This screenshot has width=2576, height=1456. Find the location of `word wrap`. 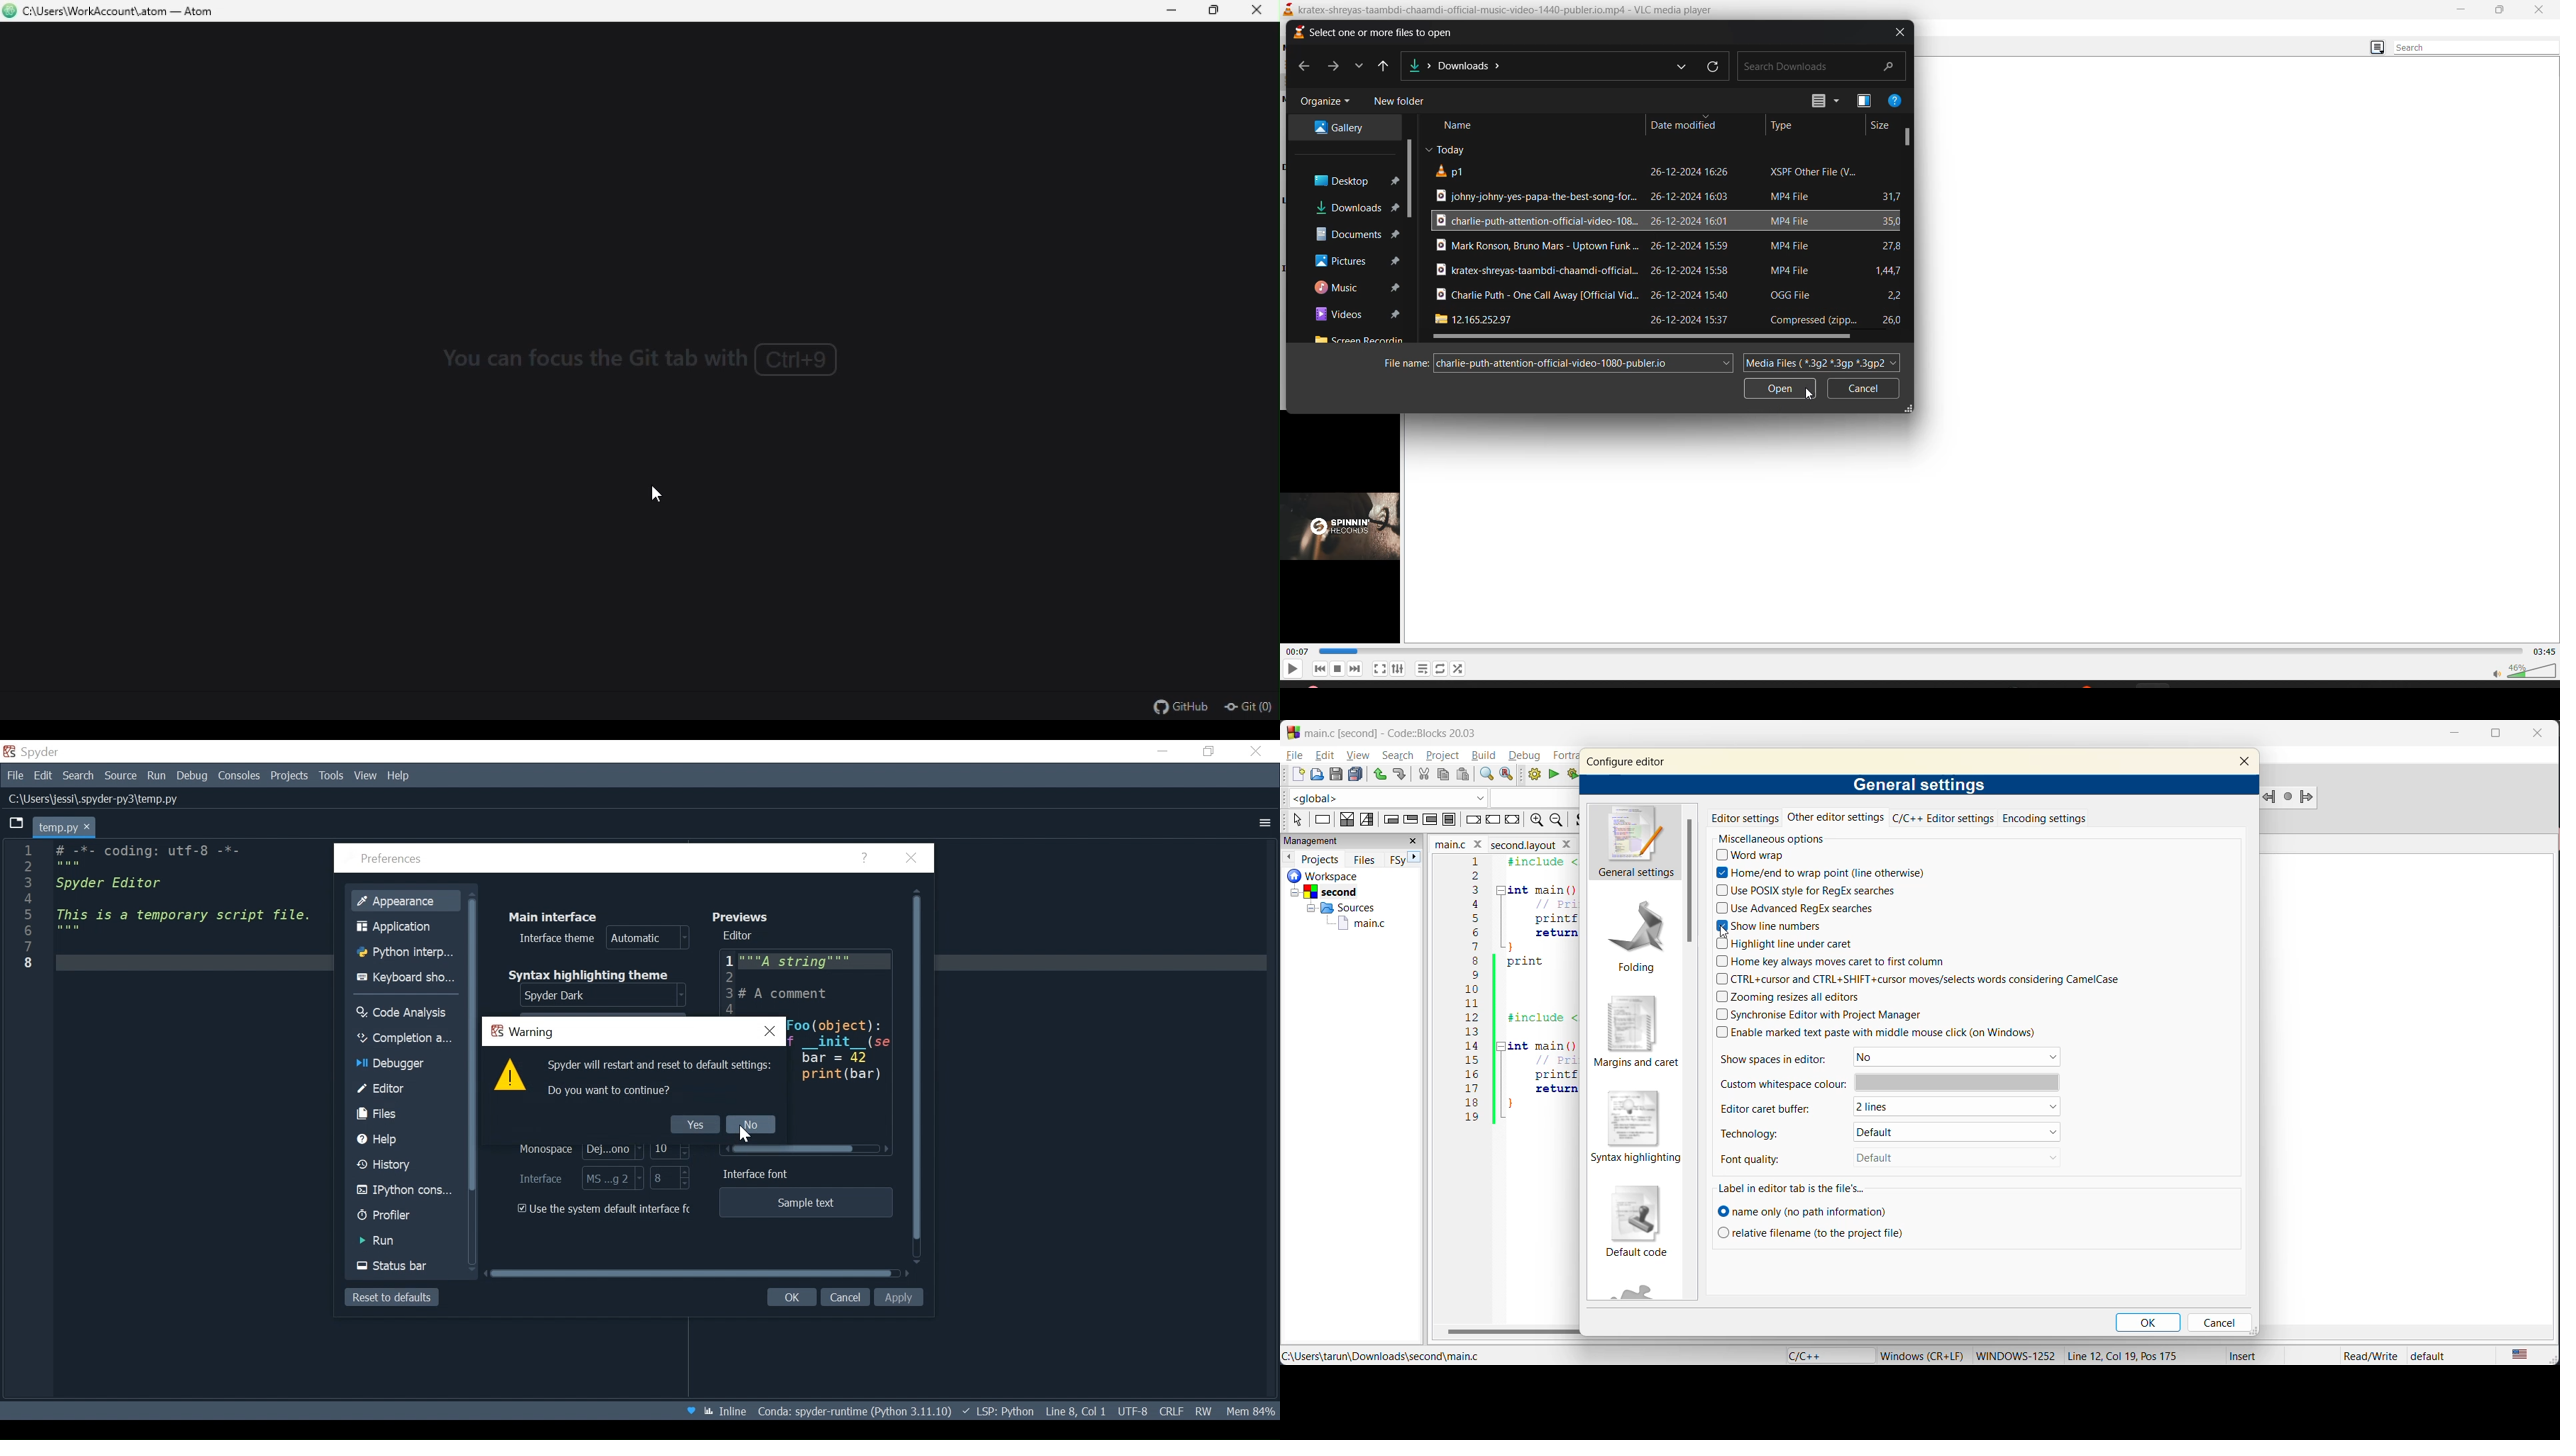

word wrap is located at coordinates (1756, 856).